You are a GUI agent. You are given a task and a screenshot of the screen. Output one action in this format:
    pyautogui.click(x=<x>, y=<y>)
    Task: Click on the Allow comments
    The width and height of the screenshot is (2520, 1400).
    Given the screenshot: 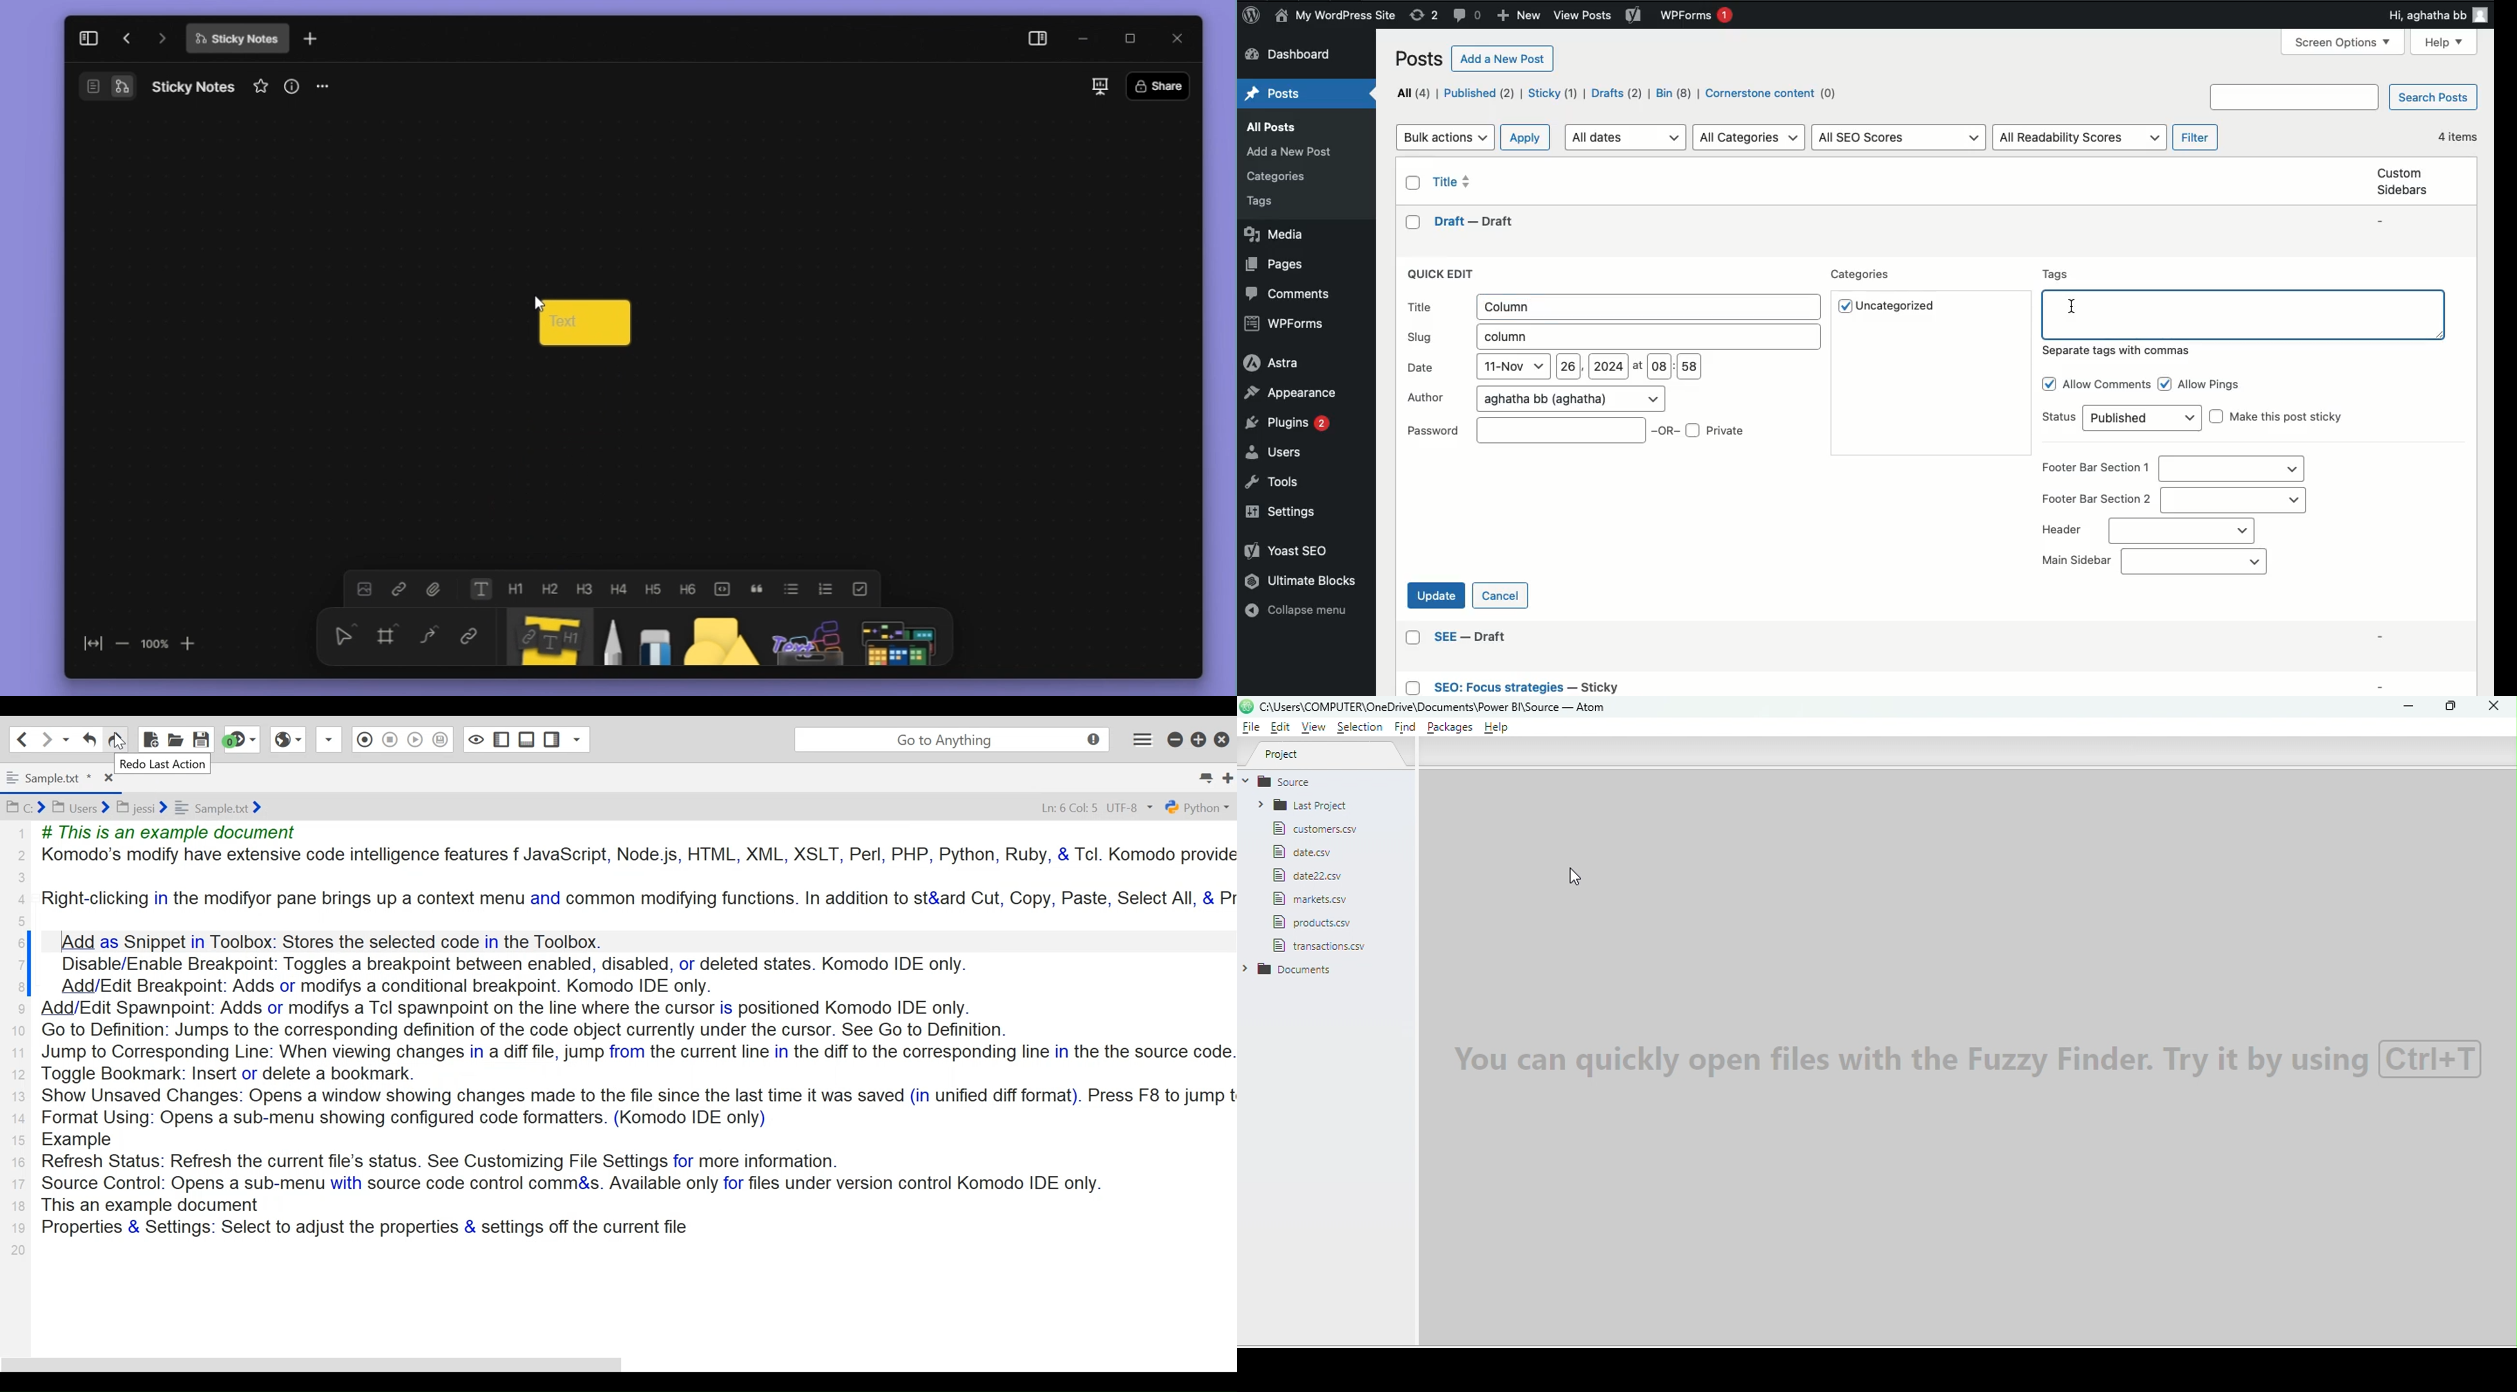 What is the action you would take?
    pyautogui.click(x=2098, y=386)
    